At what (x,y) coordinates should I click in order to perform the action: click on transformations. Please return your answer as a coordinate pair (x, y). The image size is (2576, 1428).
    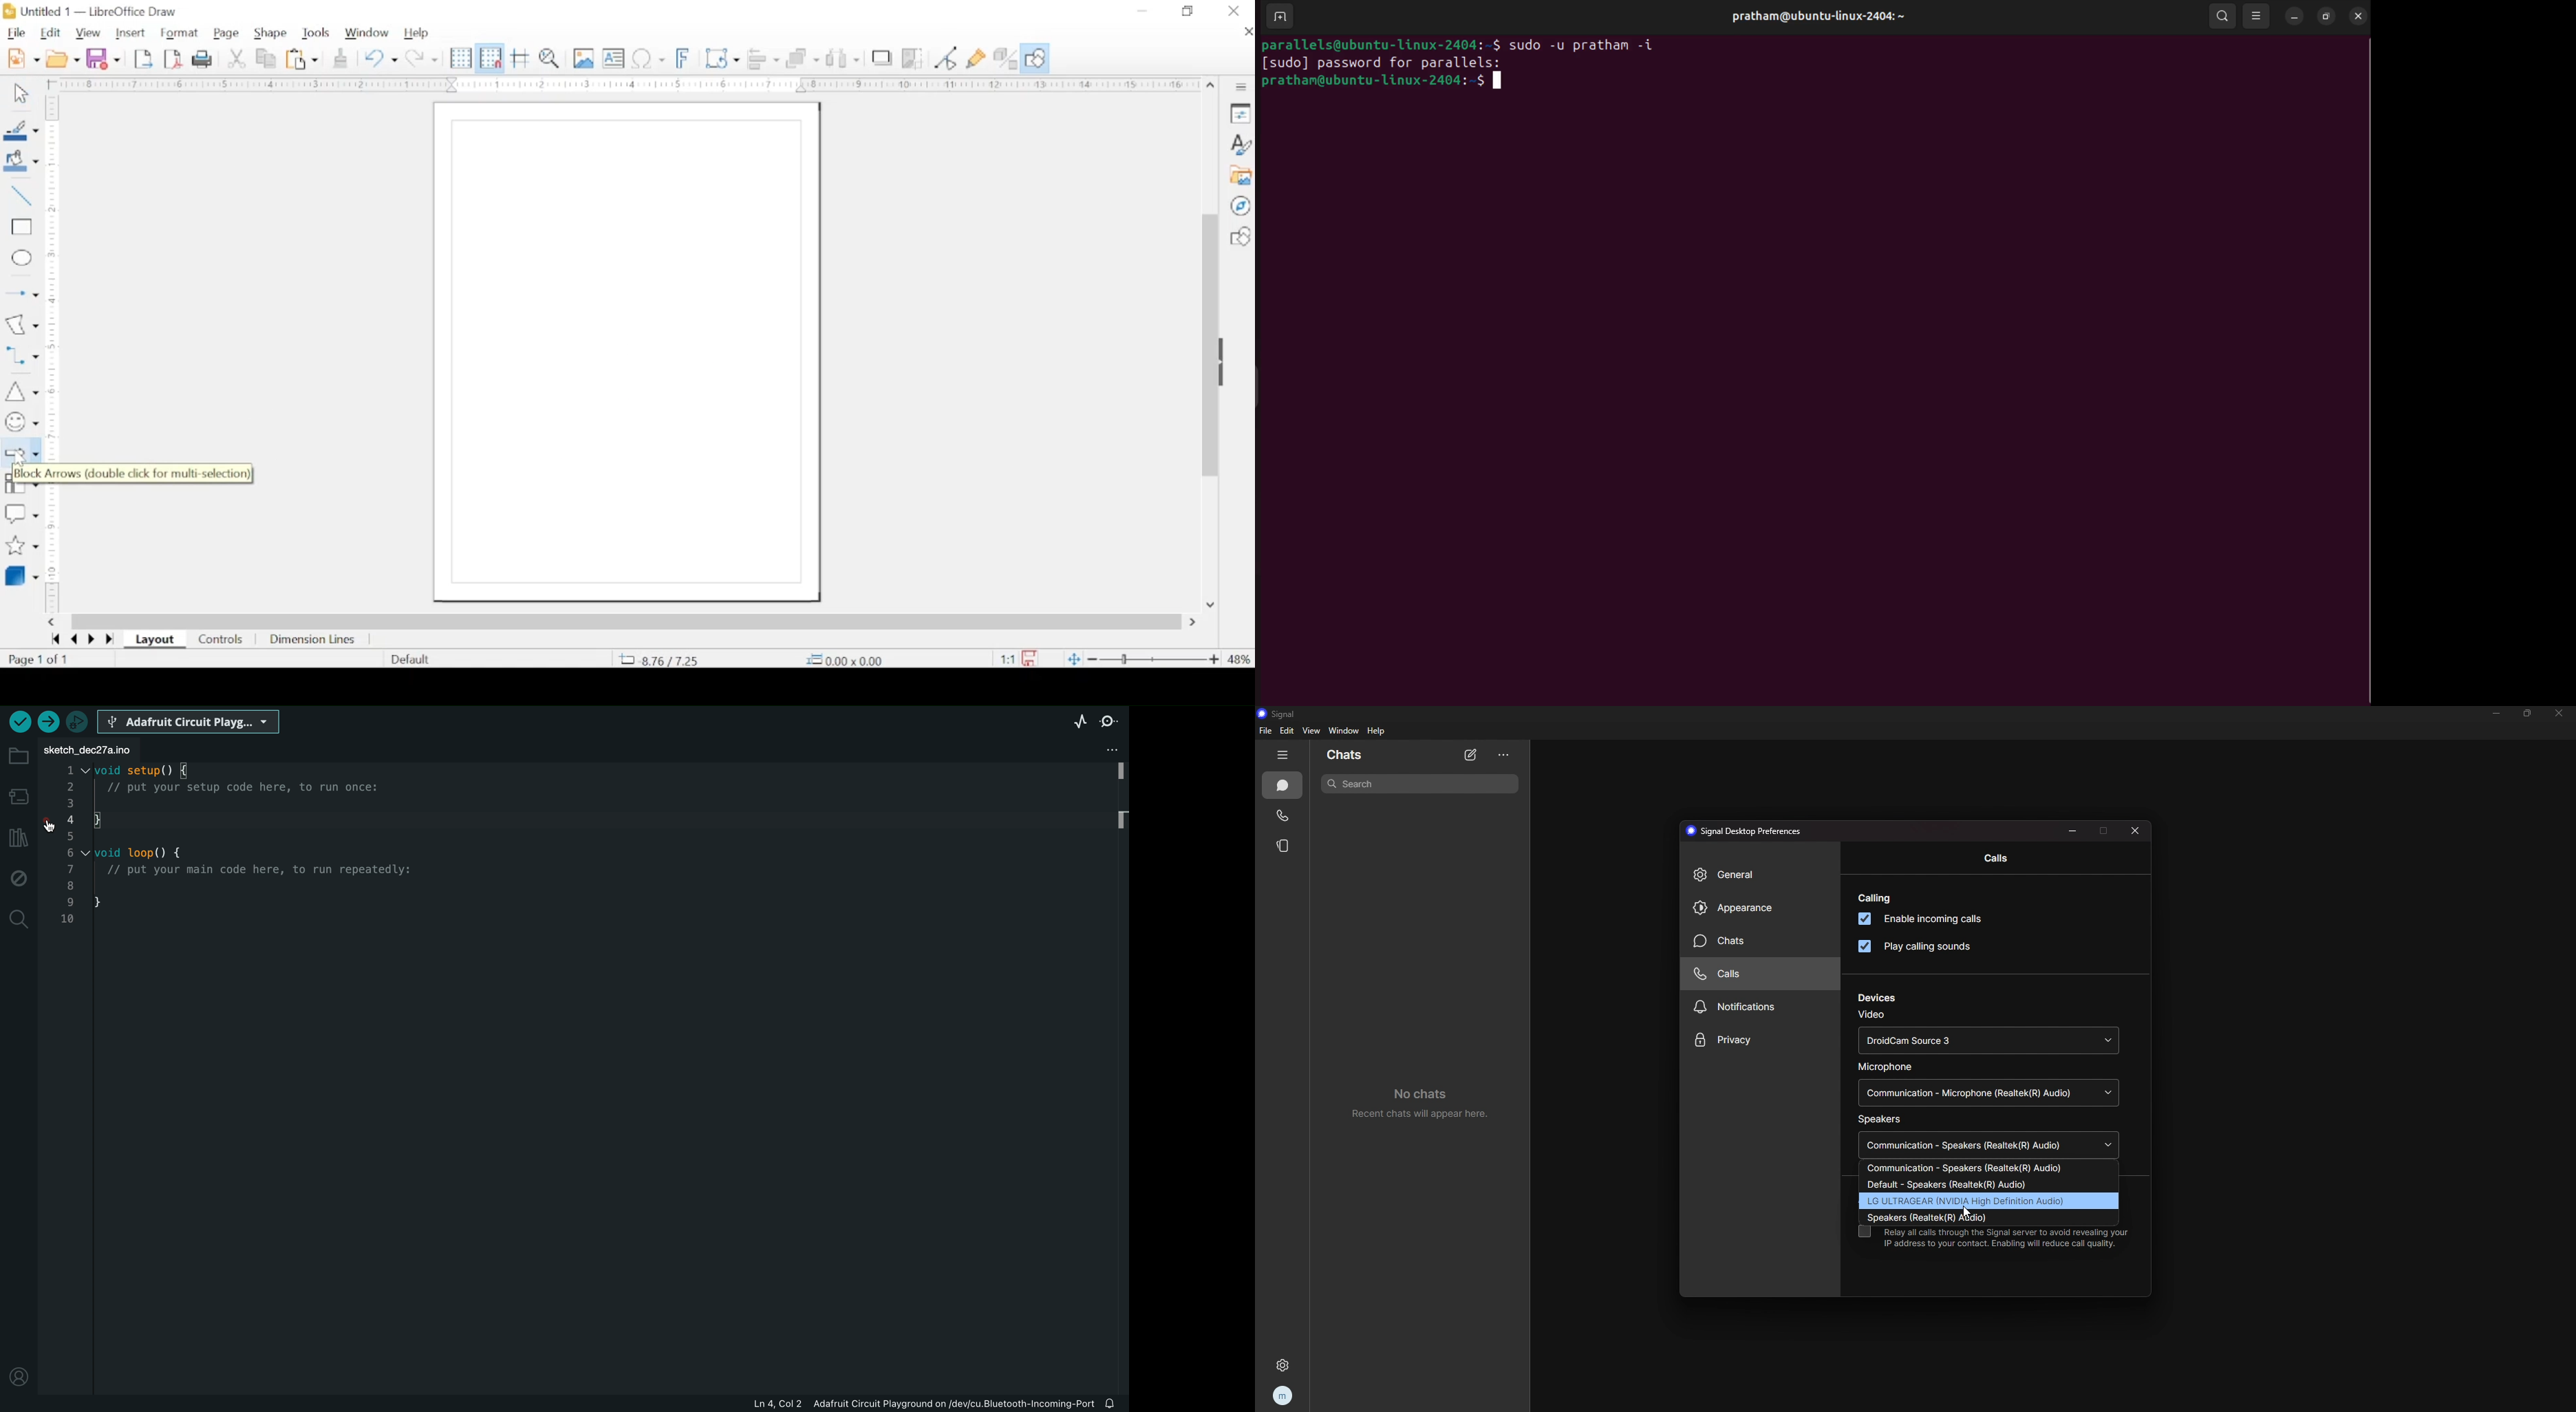
    Looking at the image, I should click on (722, 58).